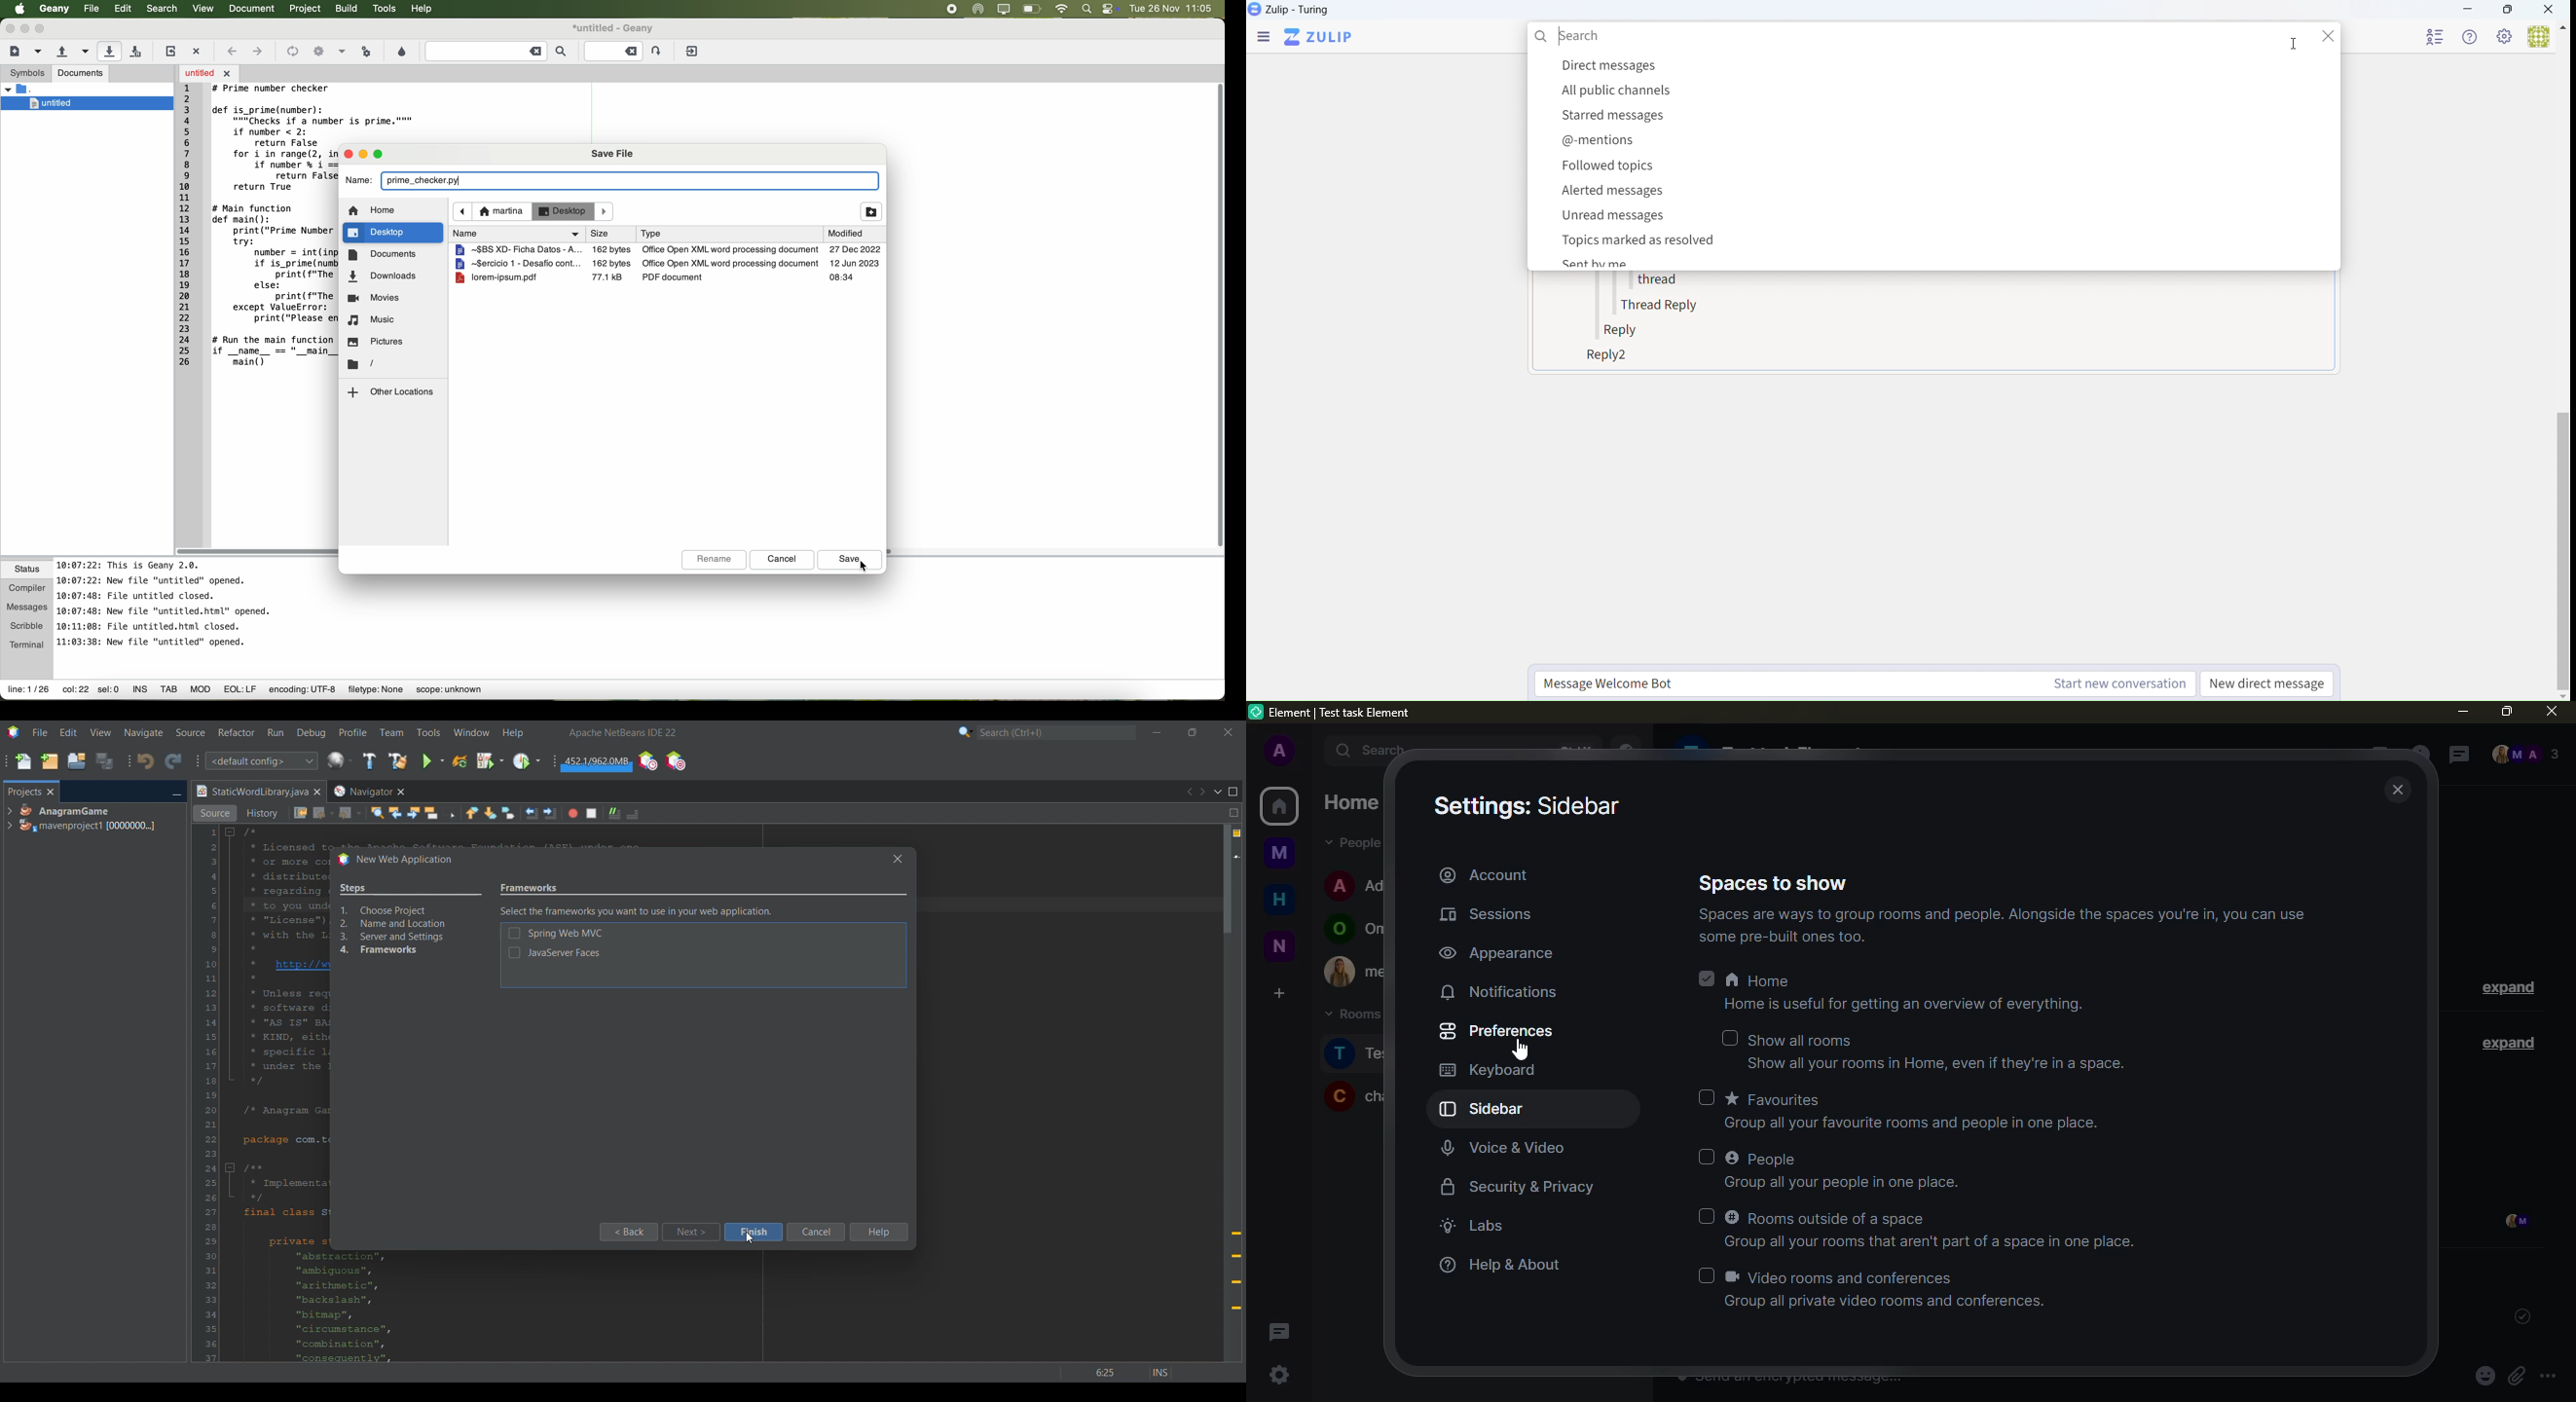 The width and height of the screenshot is (2576, 1428). I want to click on Search, so click(1910, 34).